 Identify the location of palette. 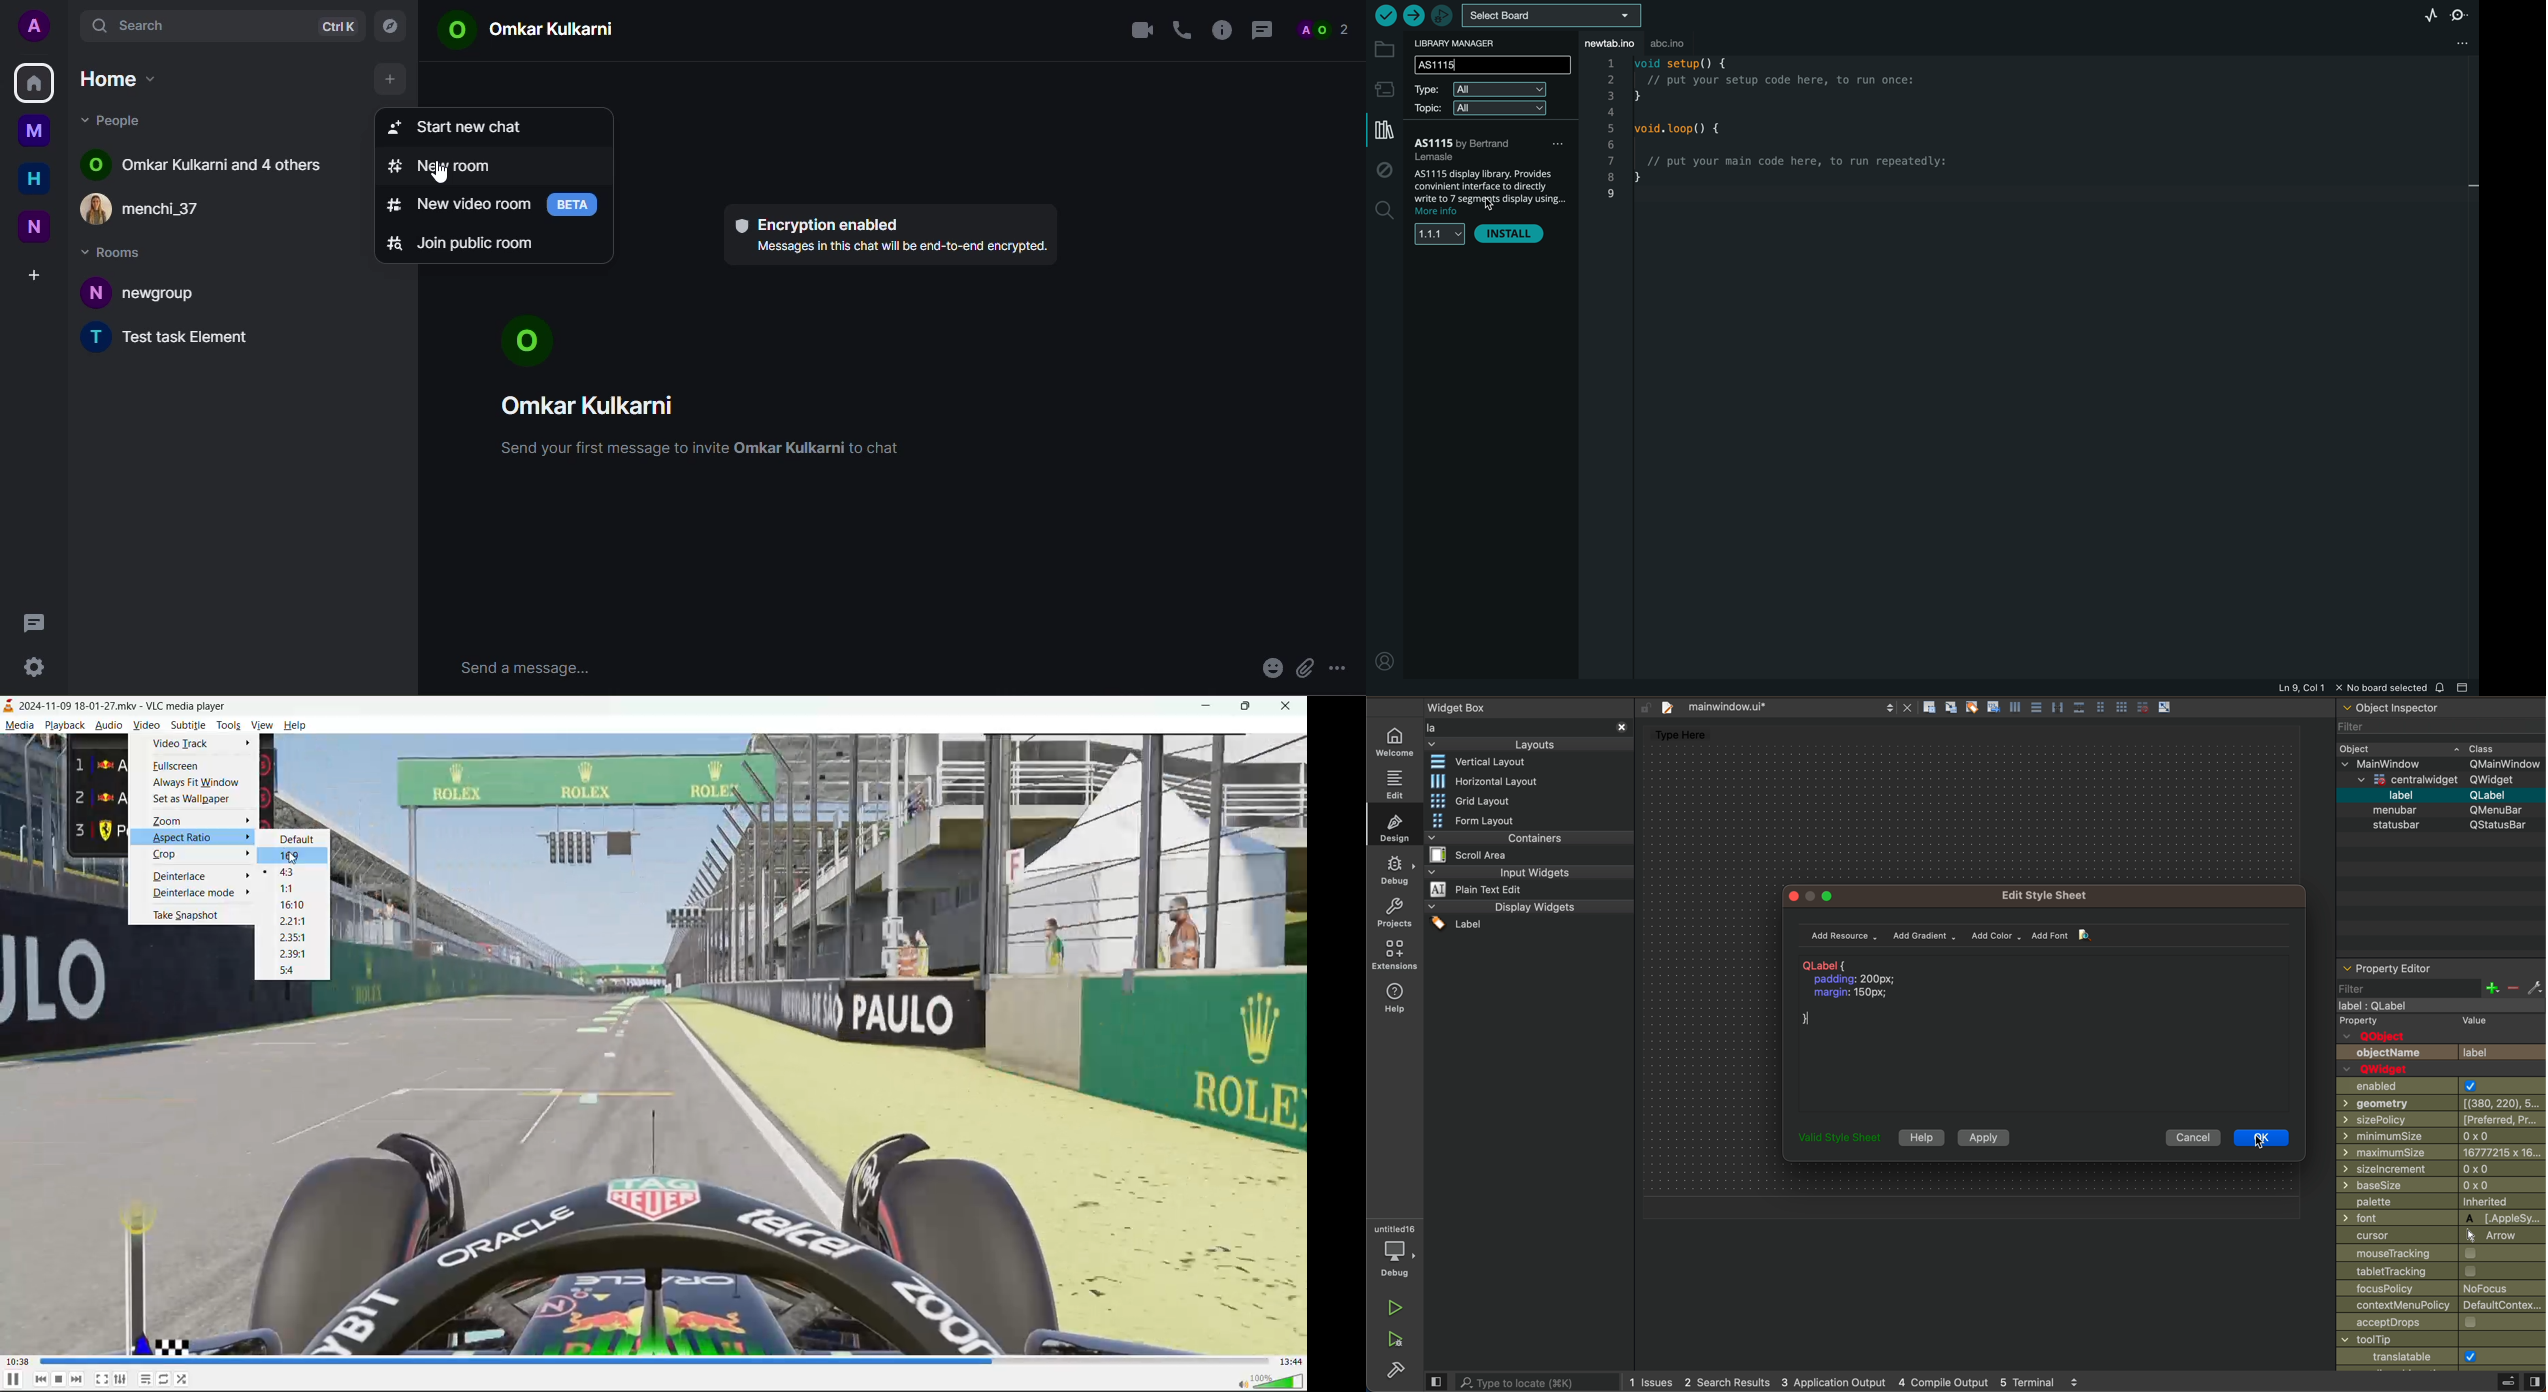
(2435, 1202).